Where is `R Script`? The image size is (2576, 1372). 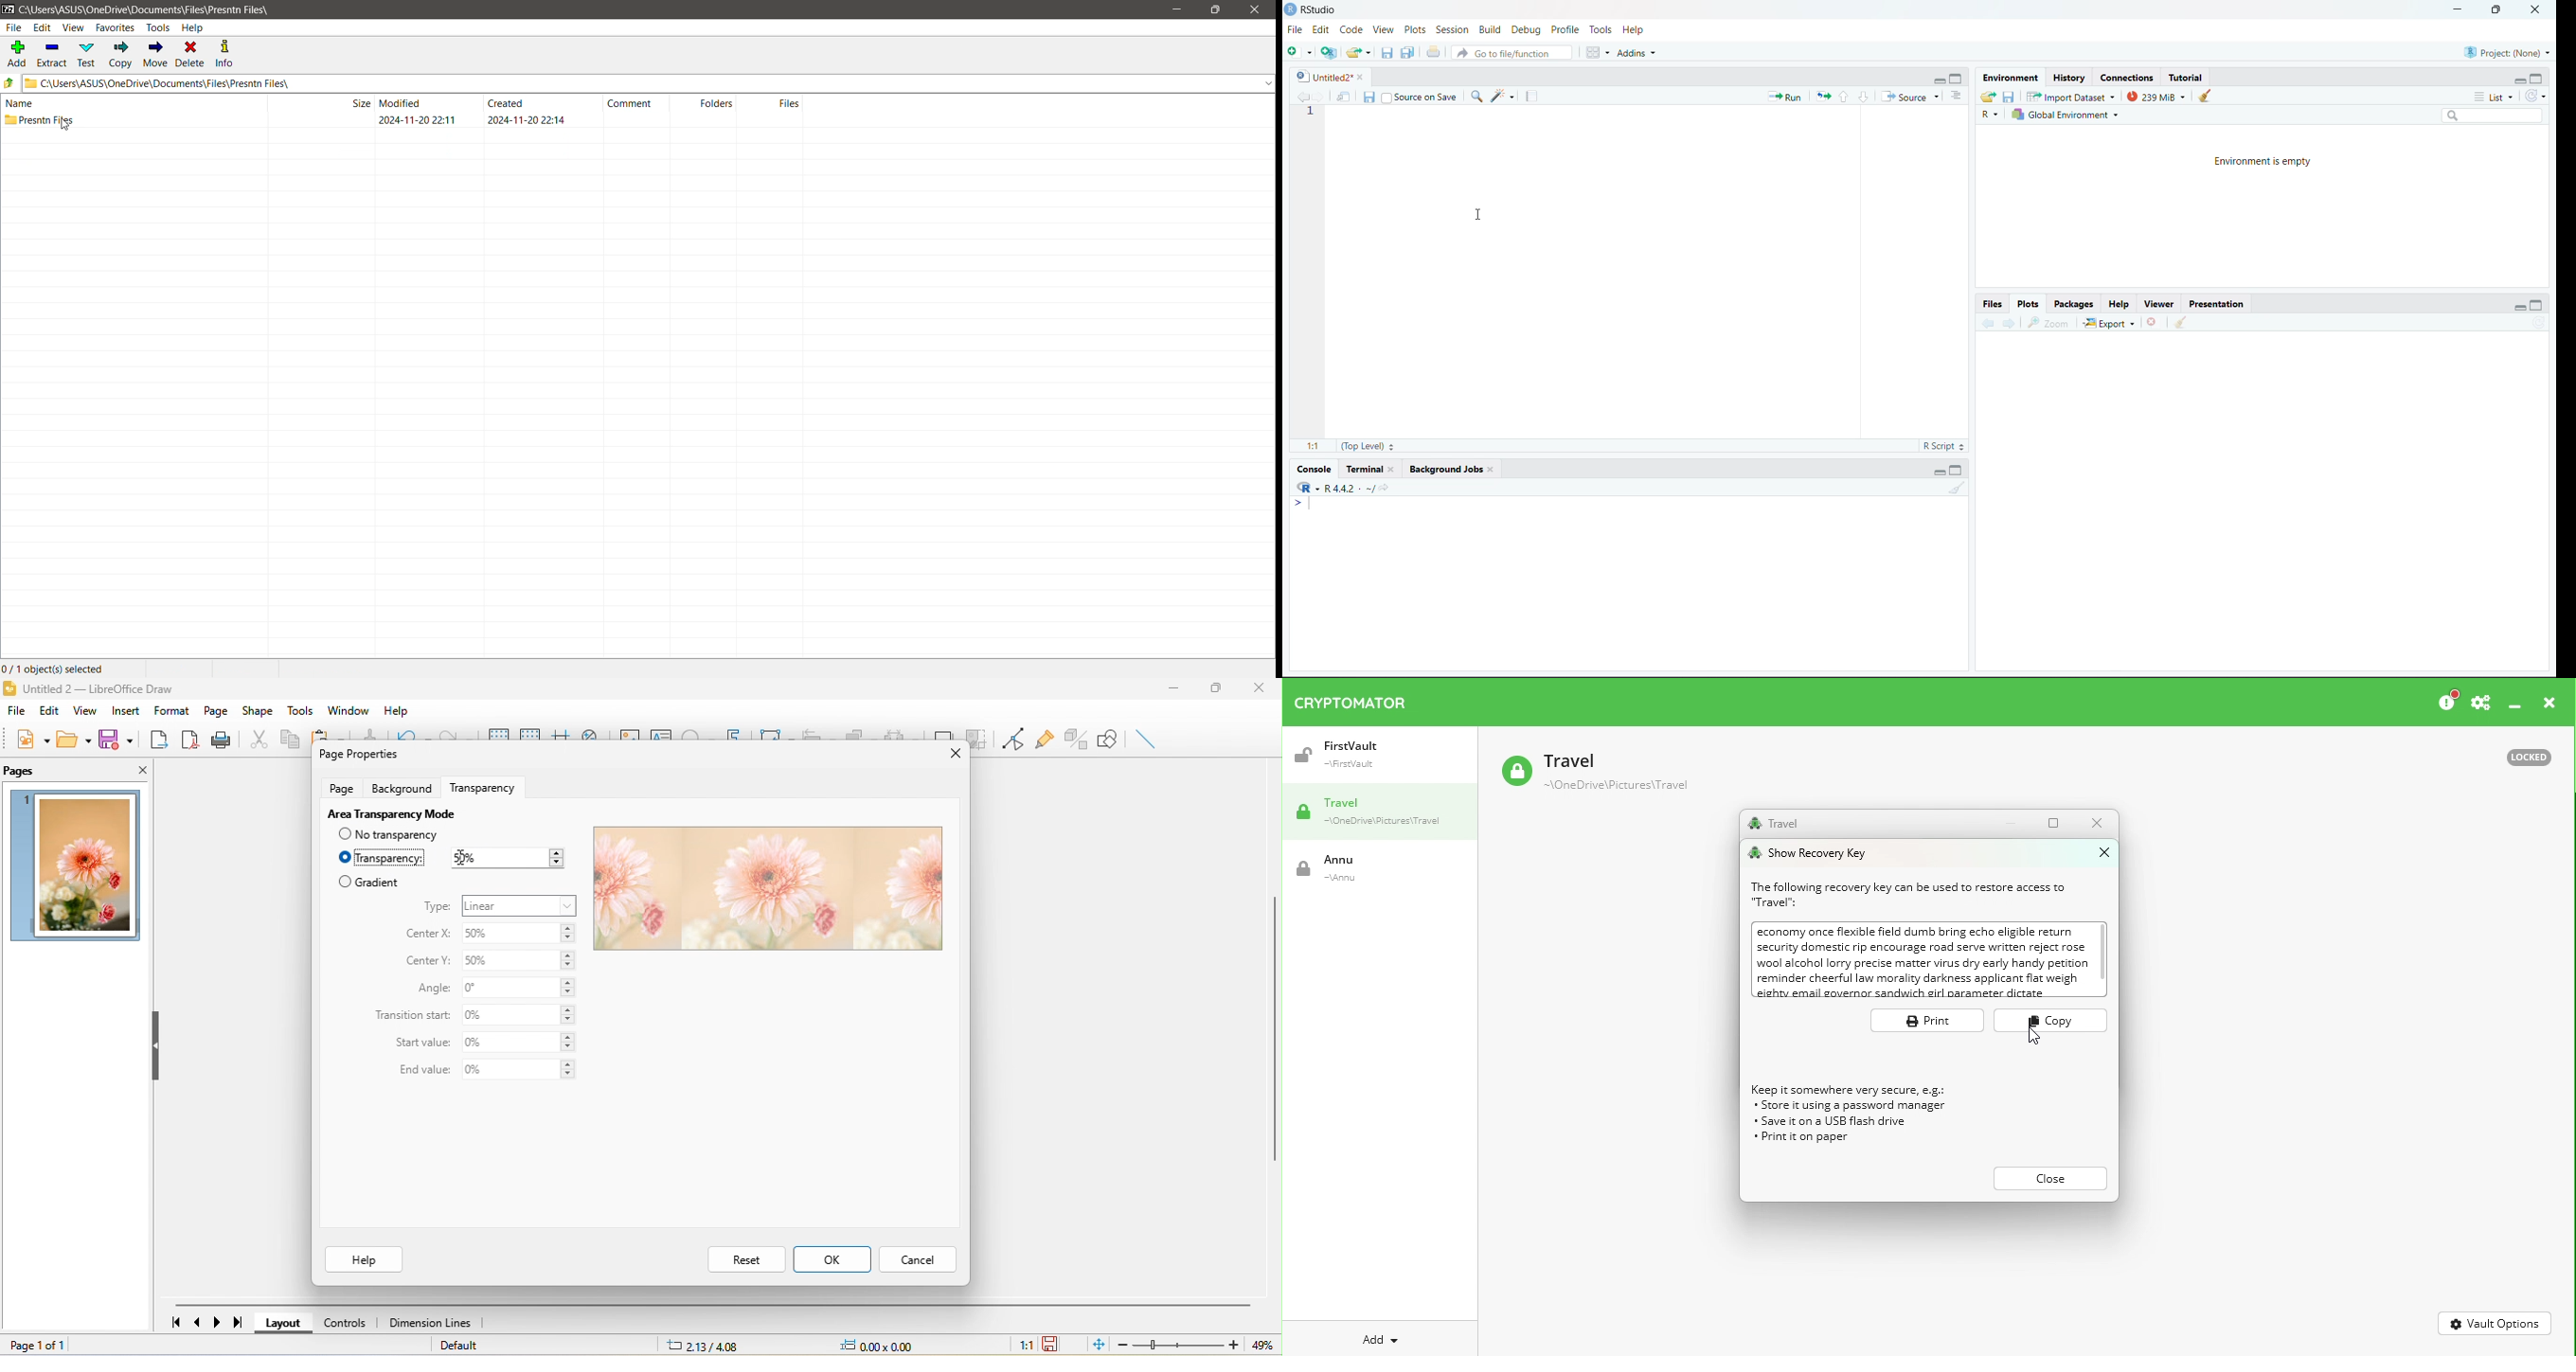
R Script is located at coordinates (1944, 446).